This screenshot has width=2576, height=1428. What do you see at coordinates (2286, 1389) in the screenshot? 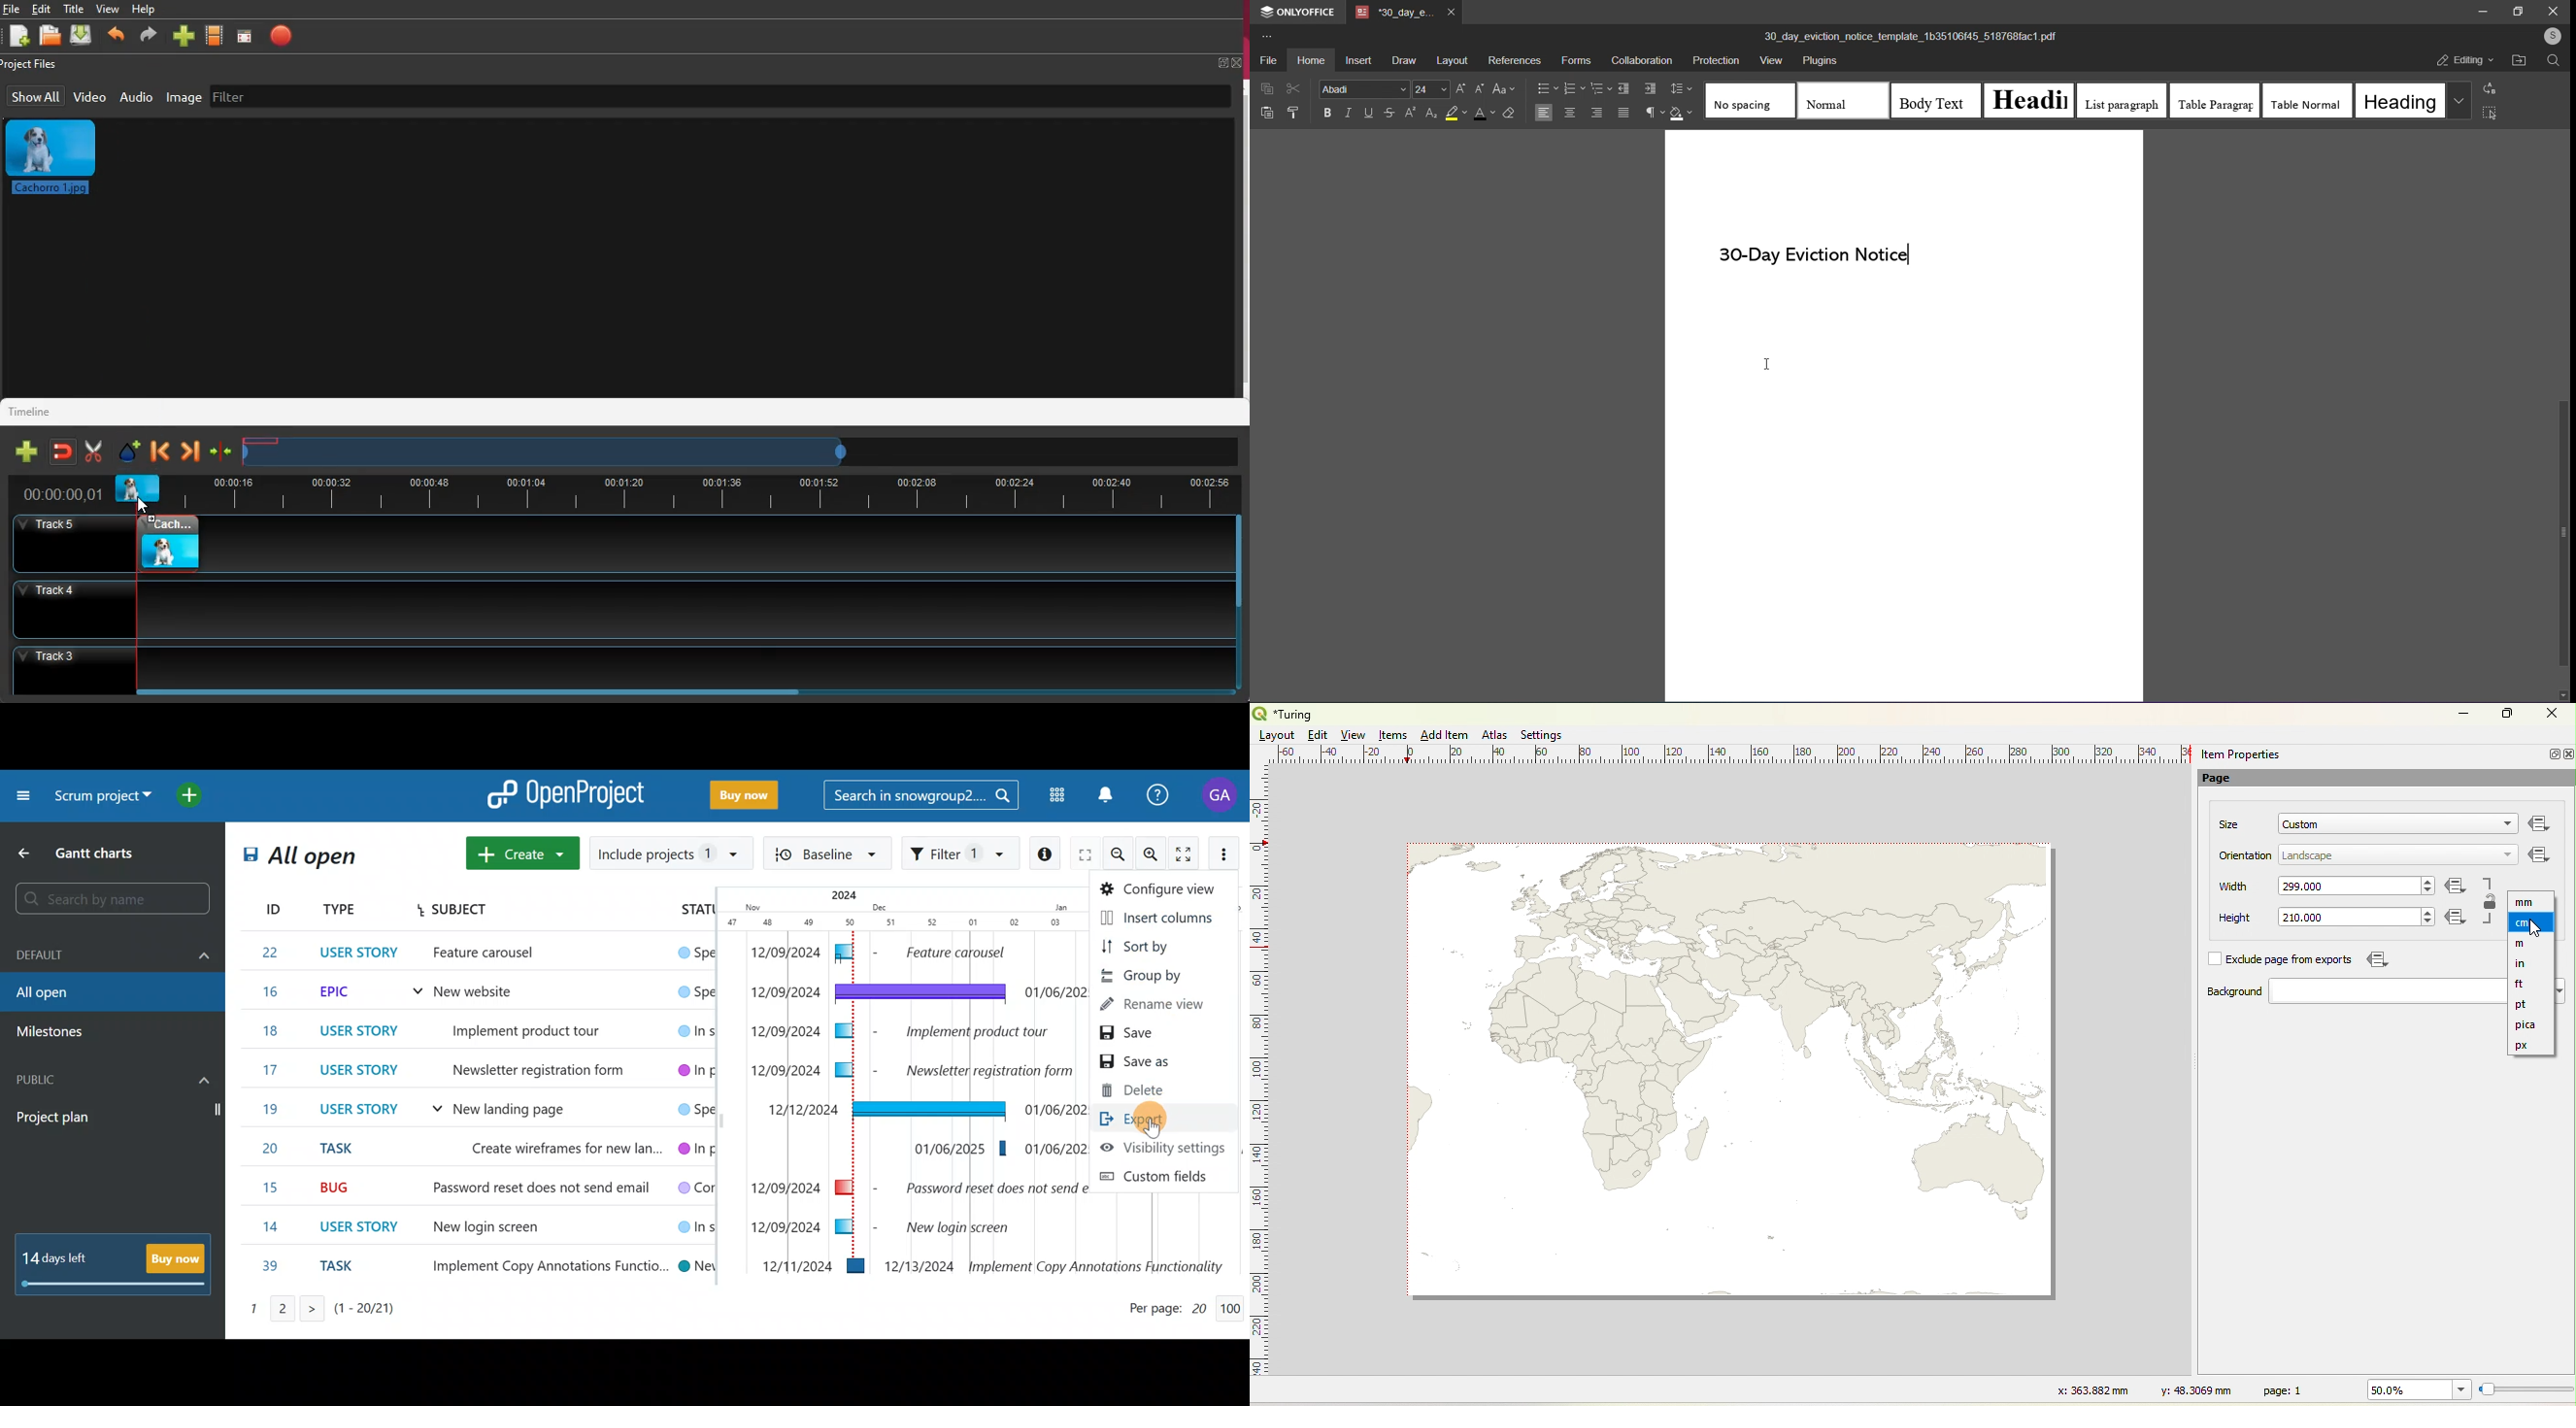
I see `page: 1` at bounding box center [2286, 1389].